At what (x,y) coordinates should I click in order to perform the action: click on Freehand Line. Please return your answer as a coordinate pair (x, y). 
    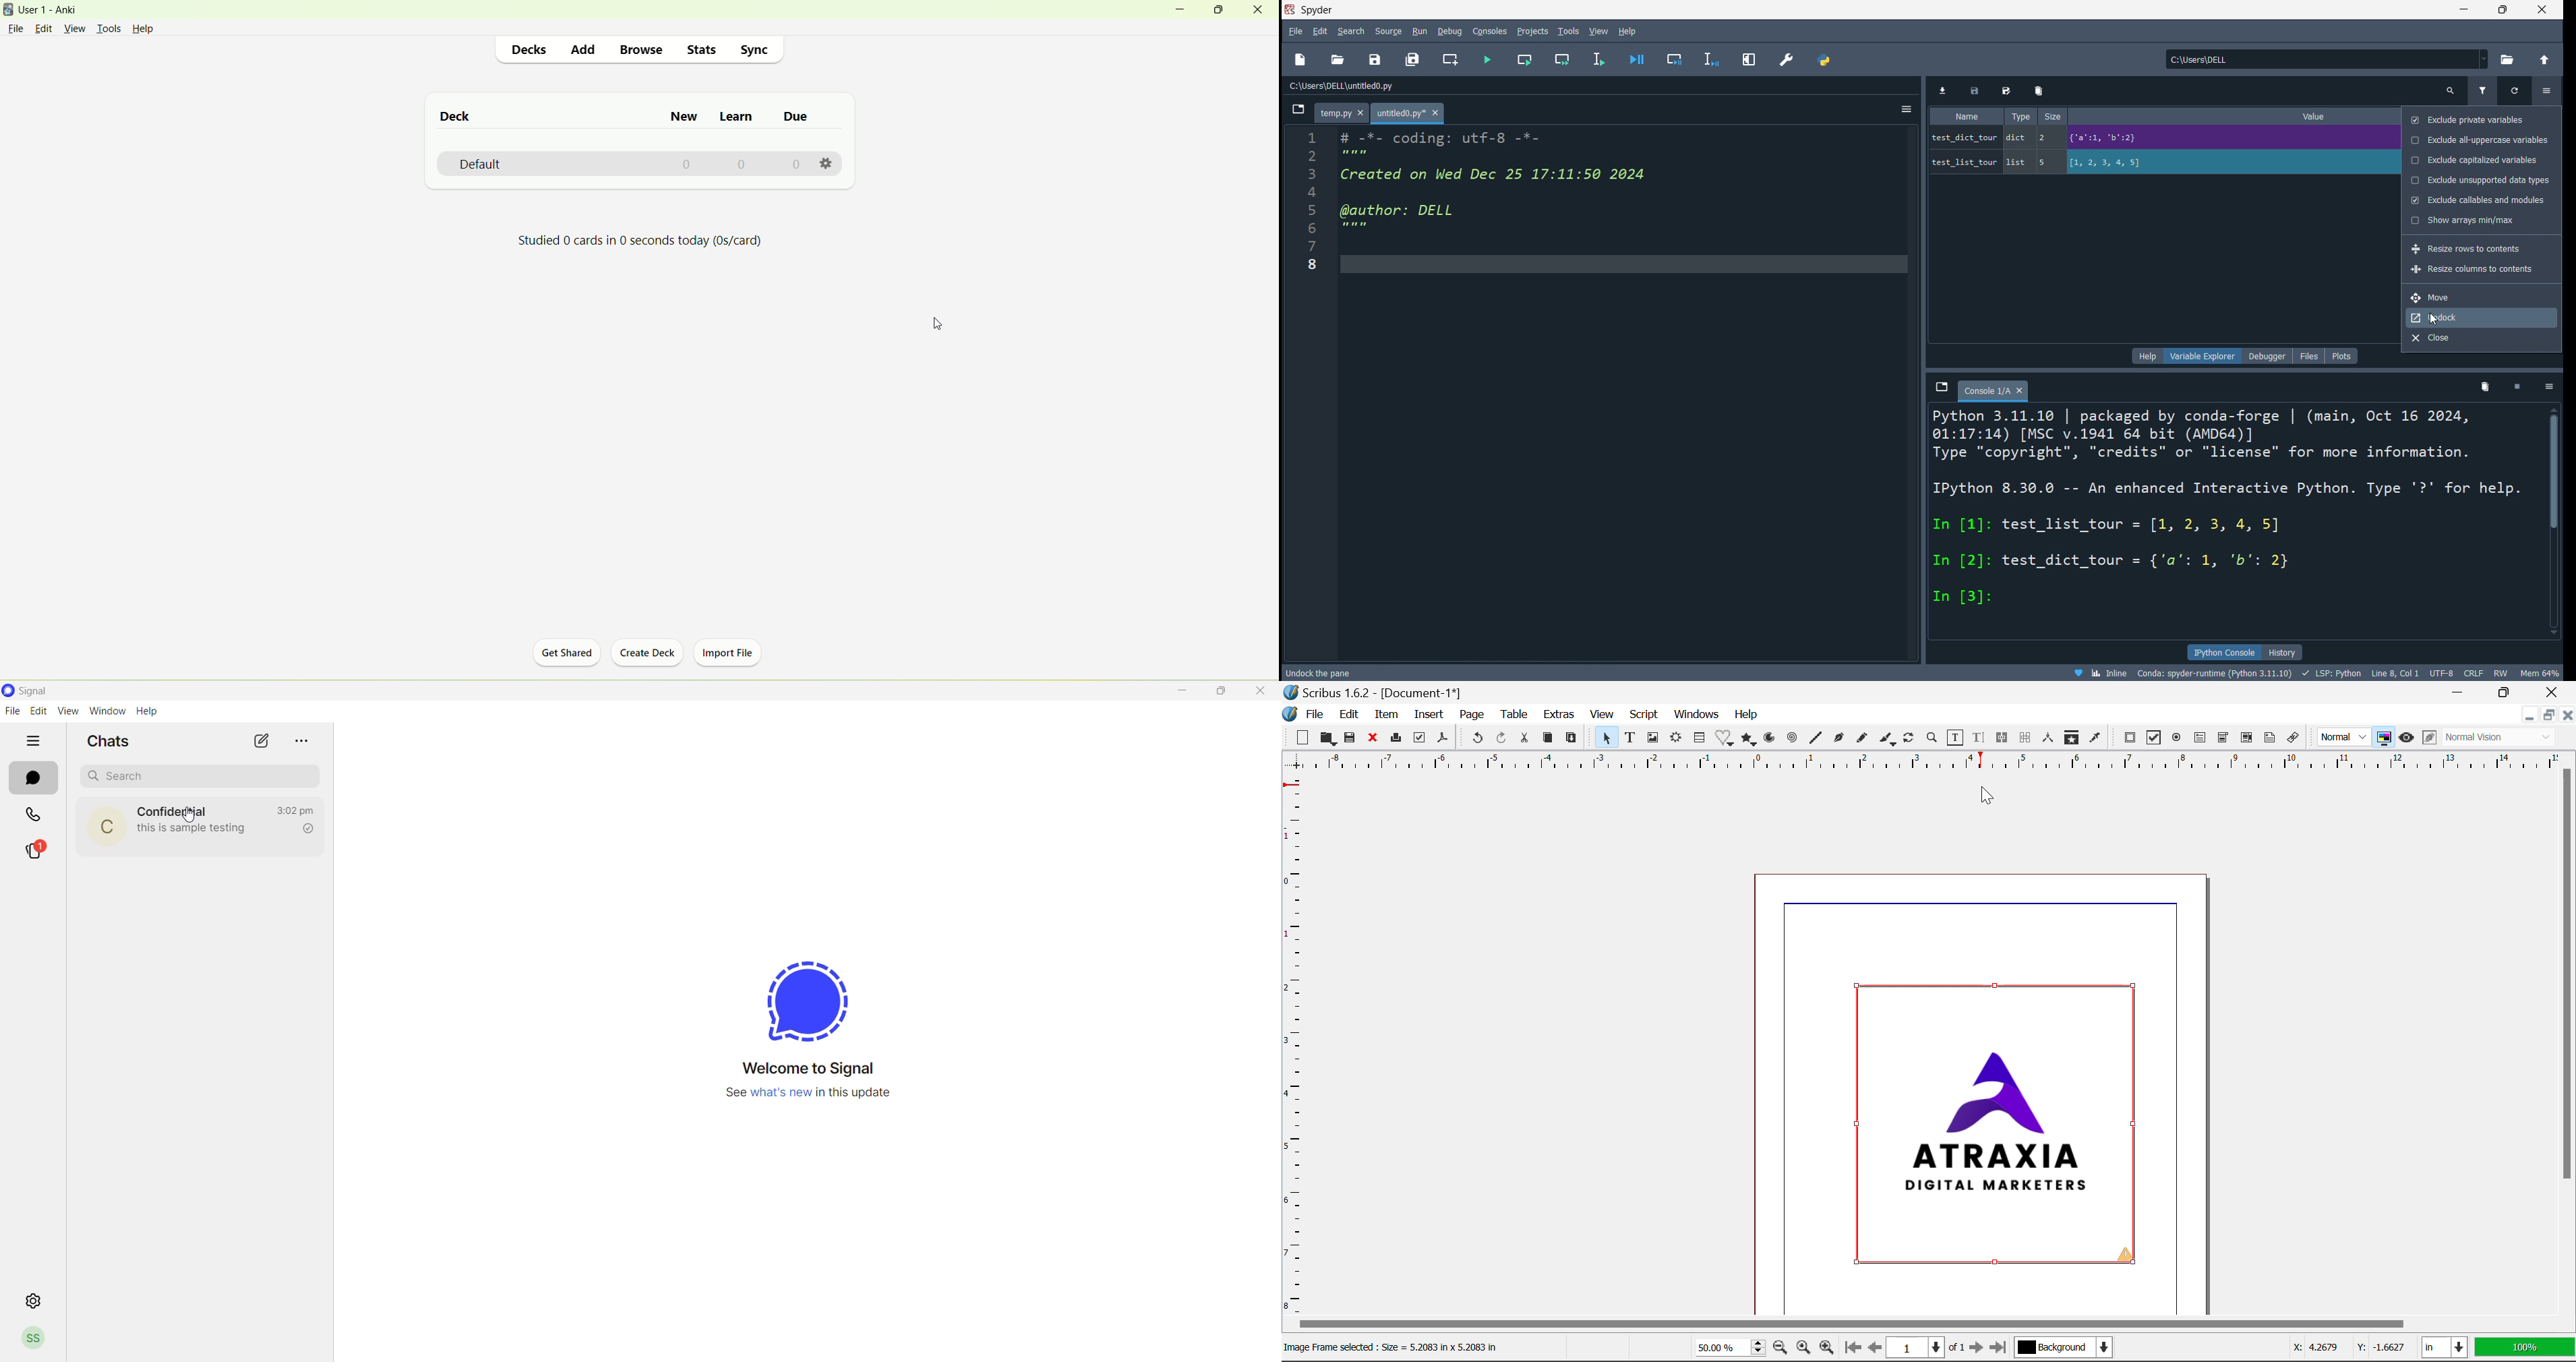
    Looking at the image, I should click on (1864, 739).